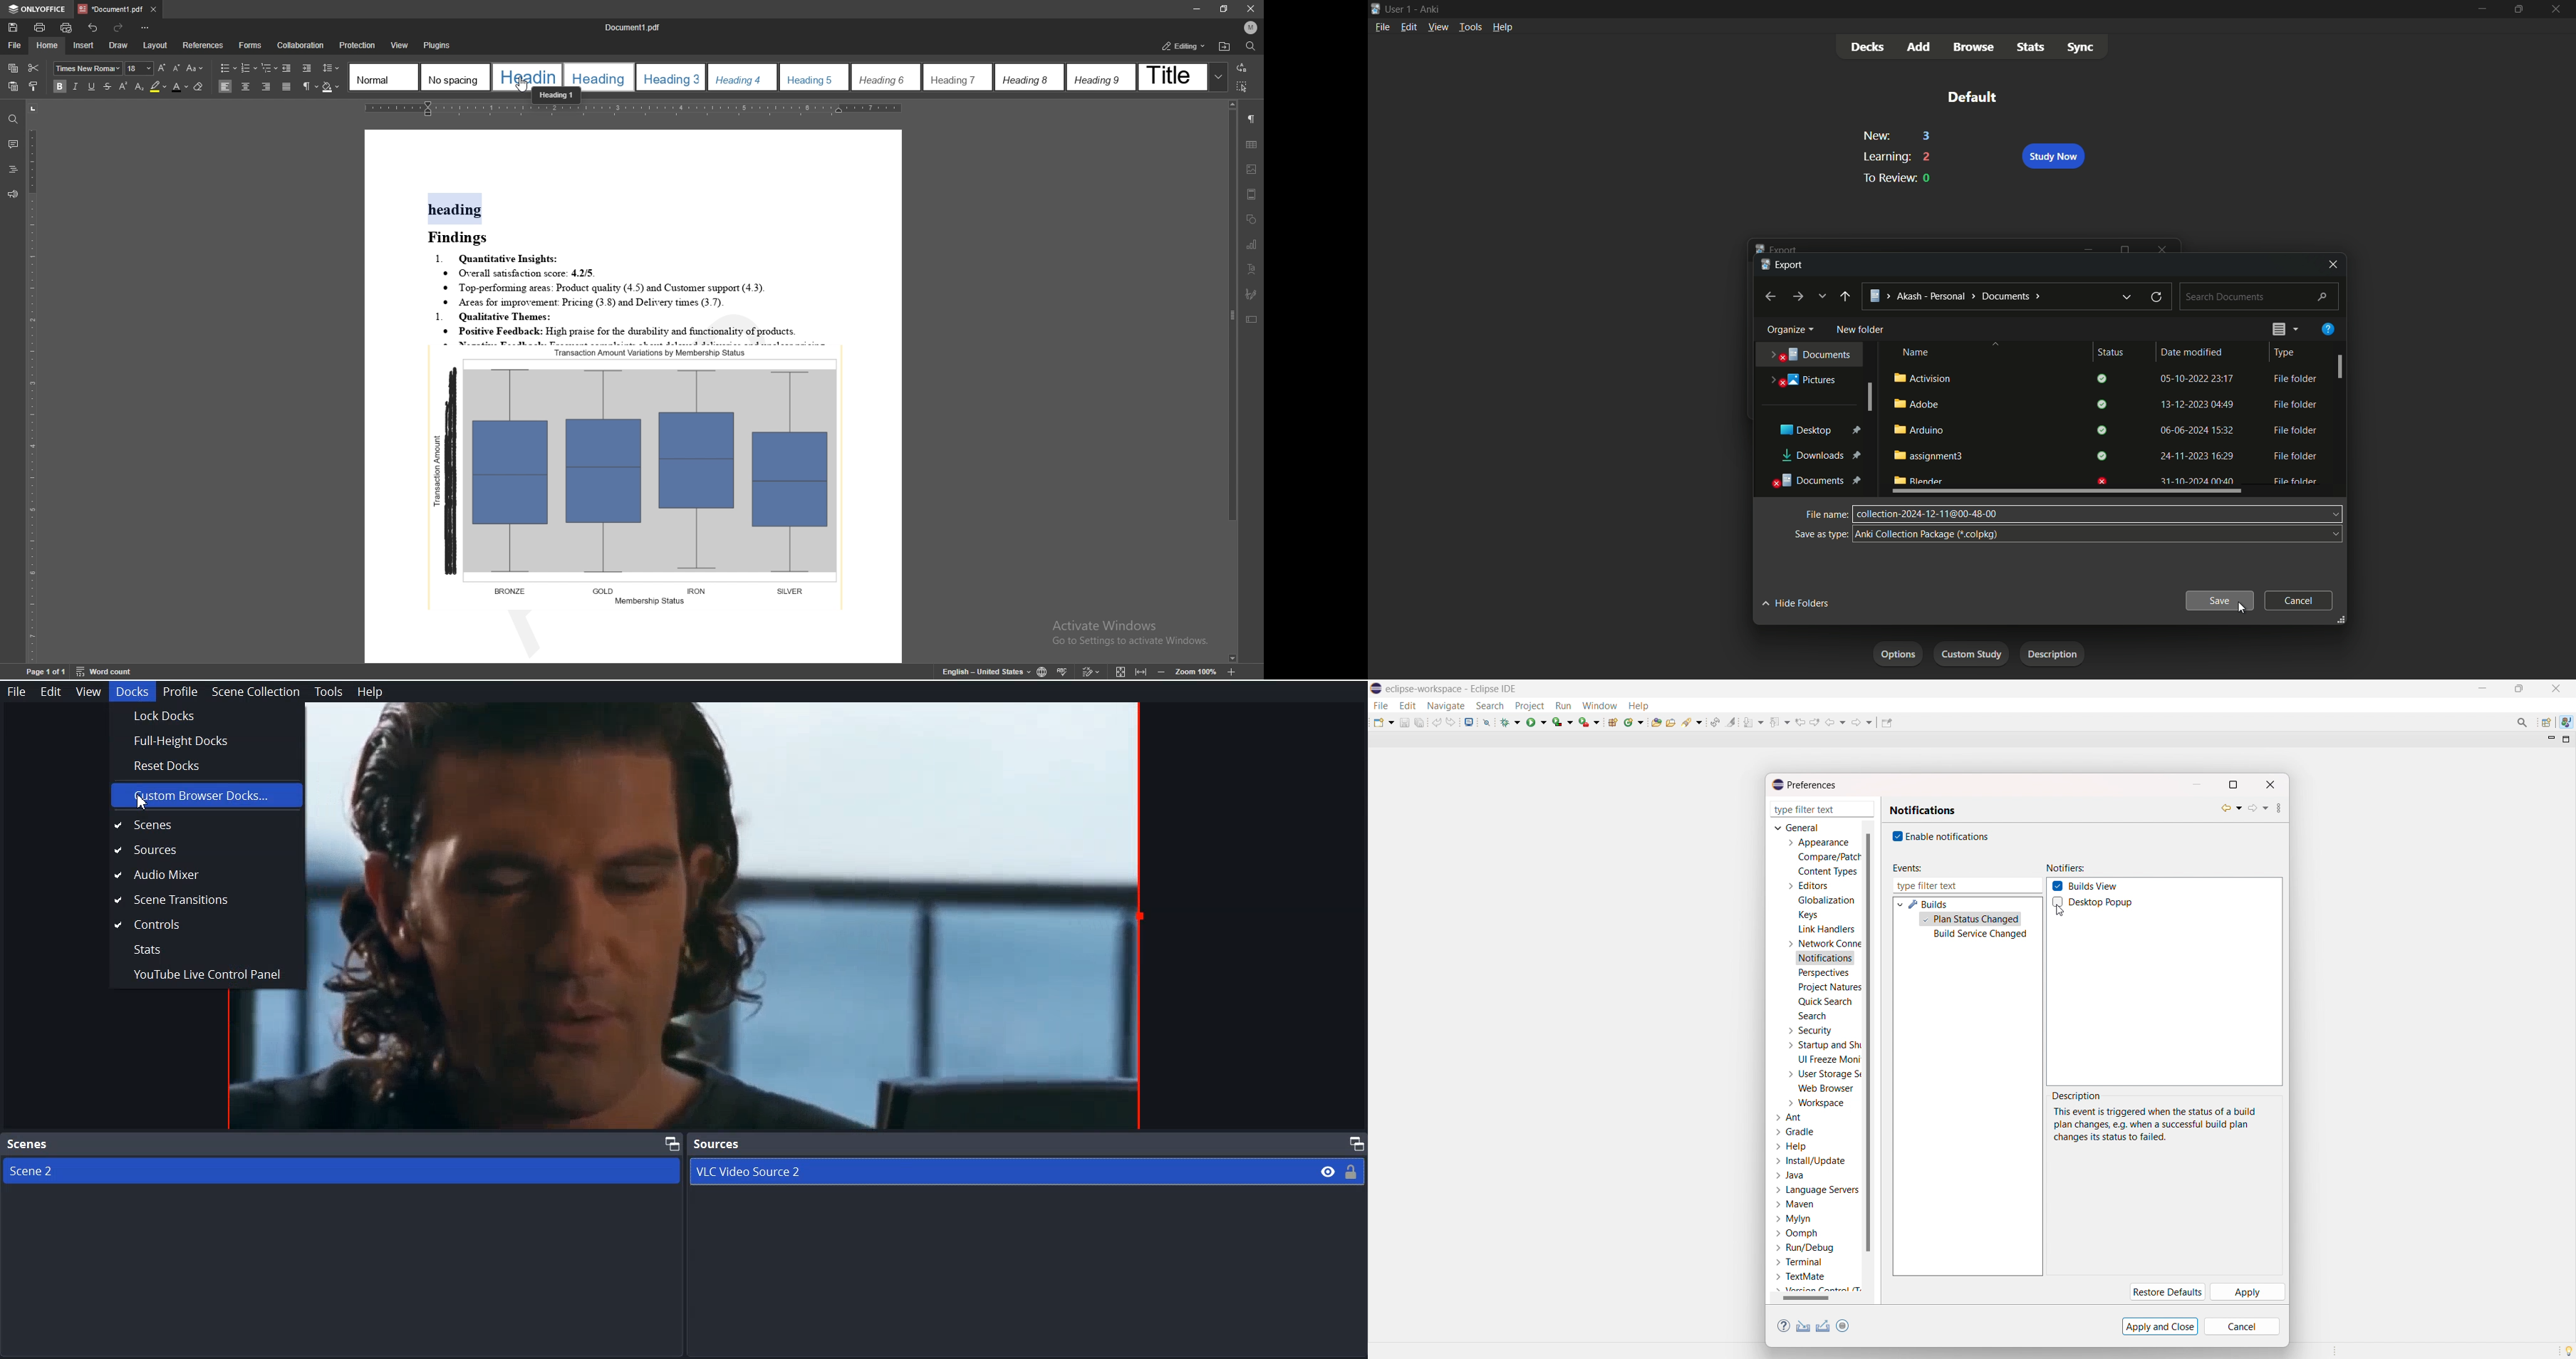  Describe the element at coordinates (1806, 1297) in the screenshot. I see `horizontal scrollbar` at that location.